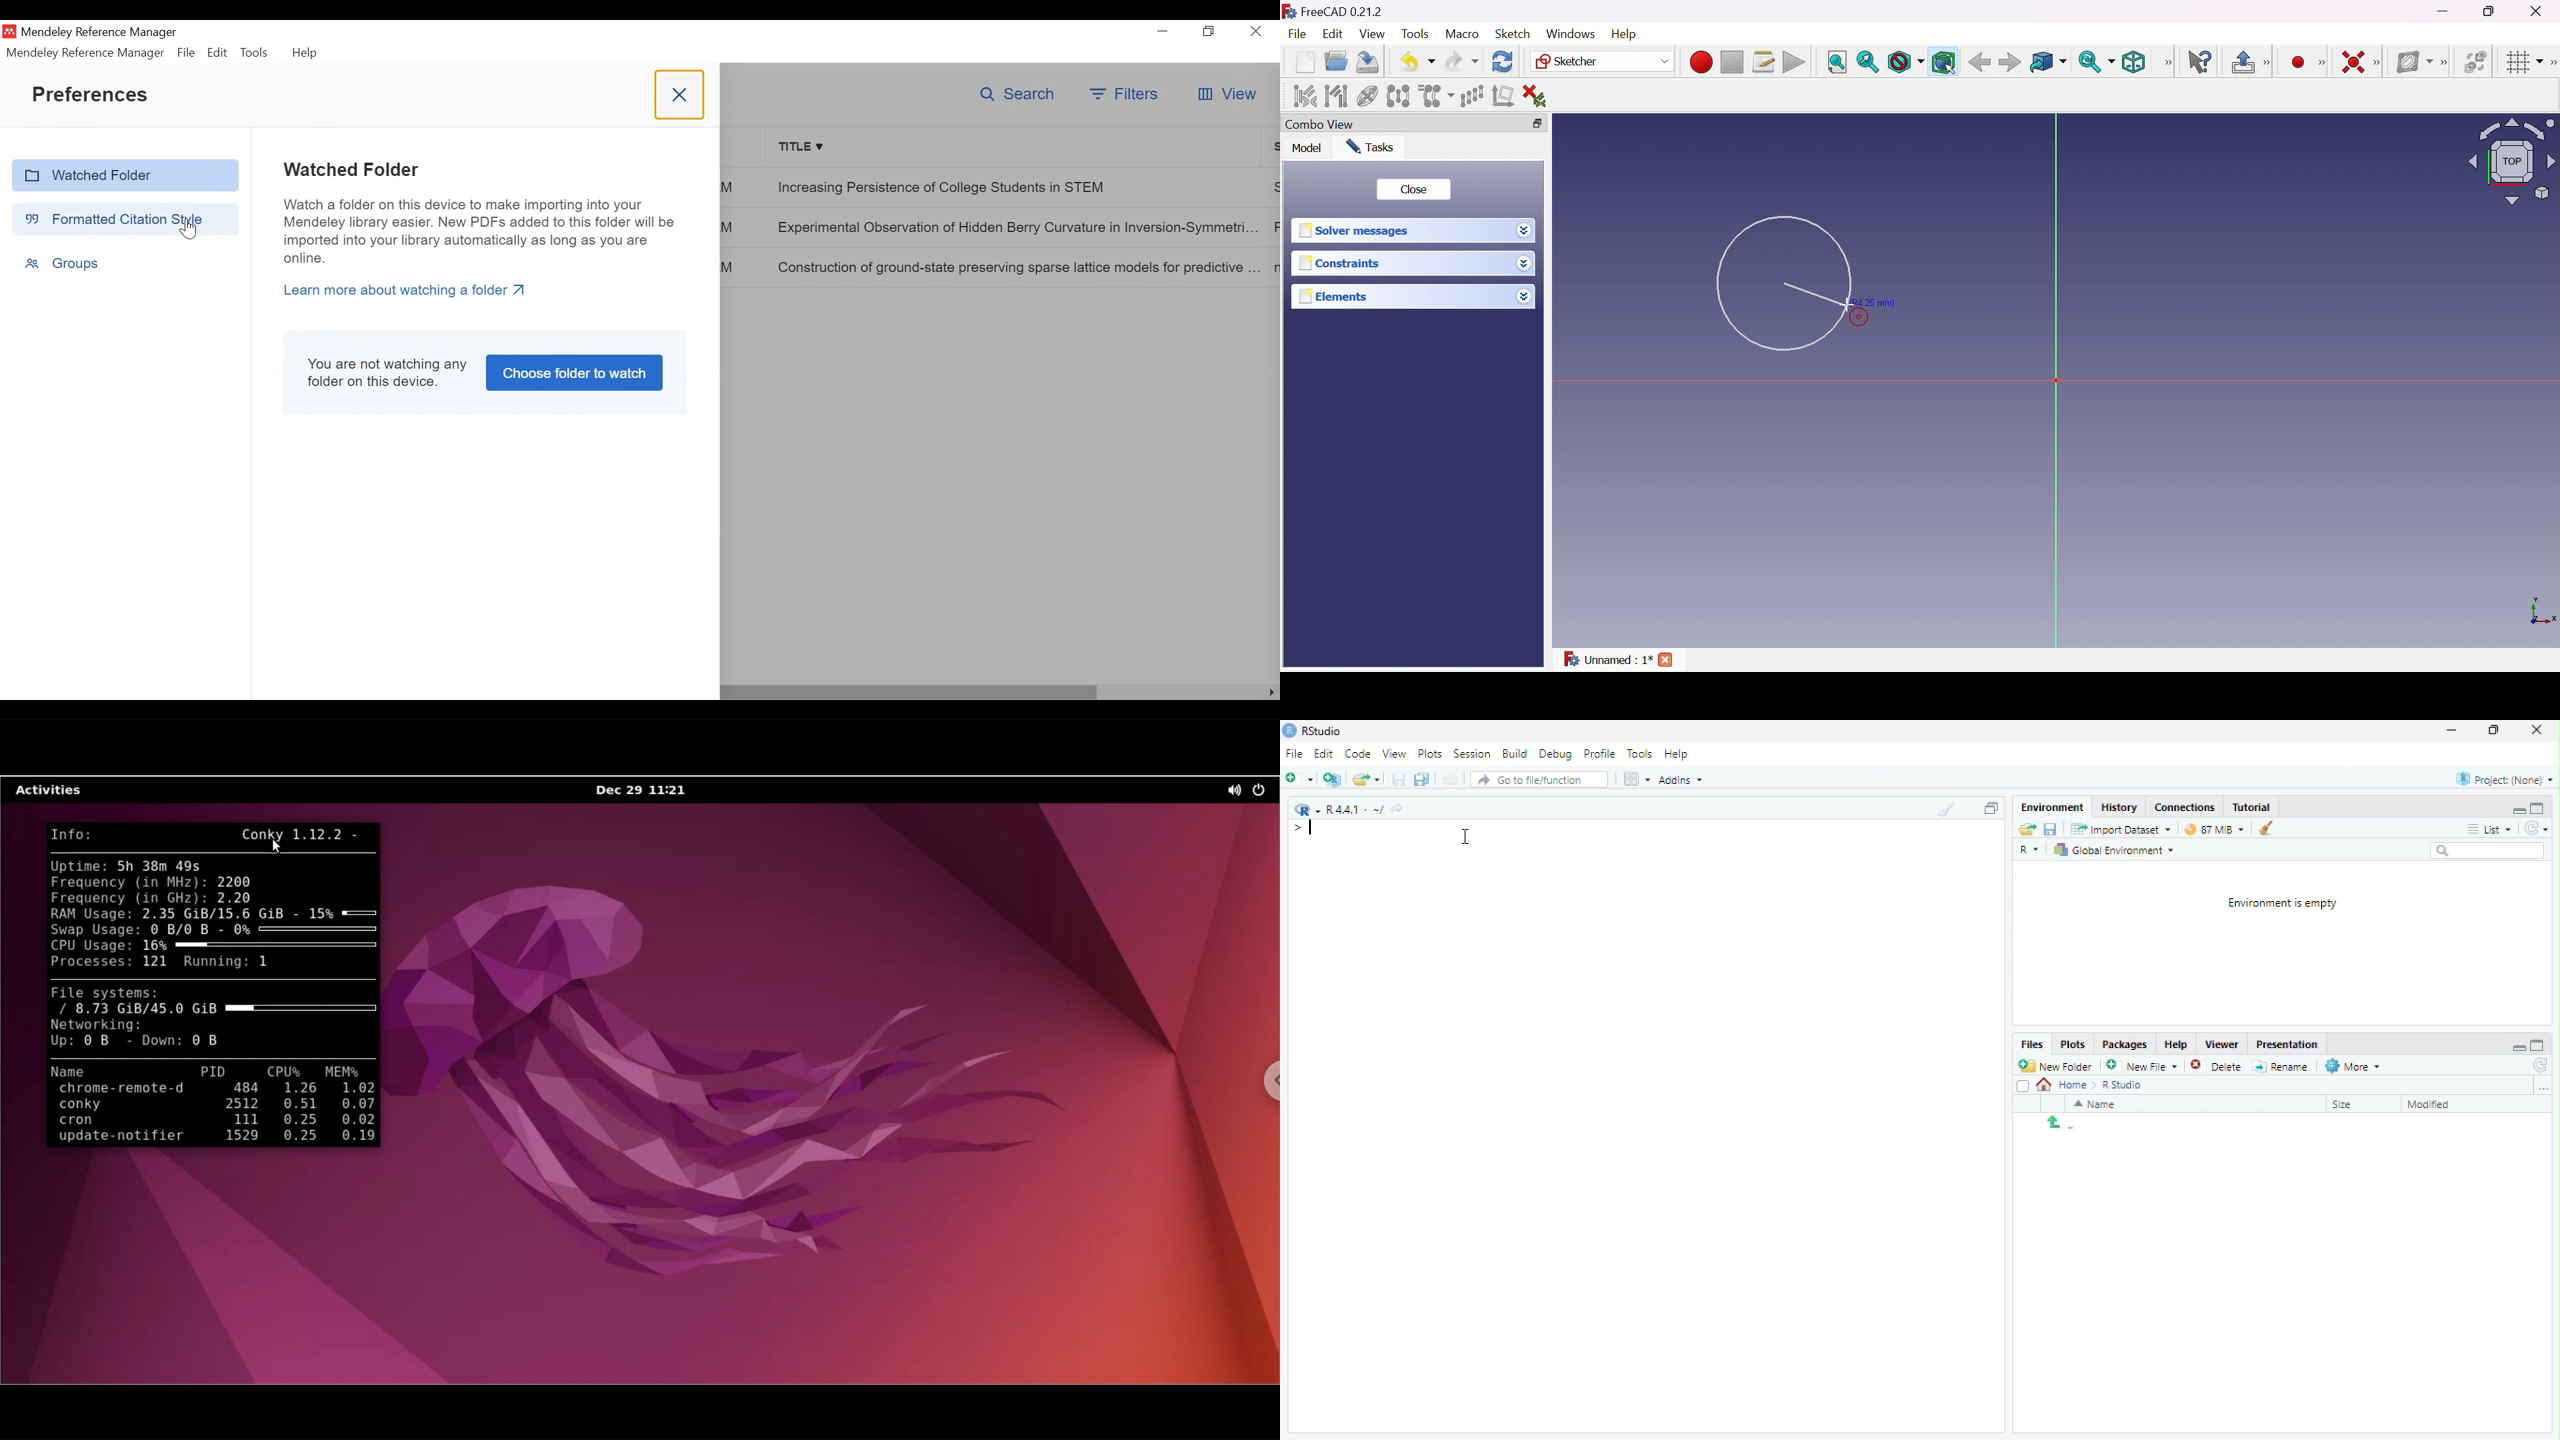  I want to click on Rename, so click(2281, 1067).